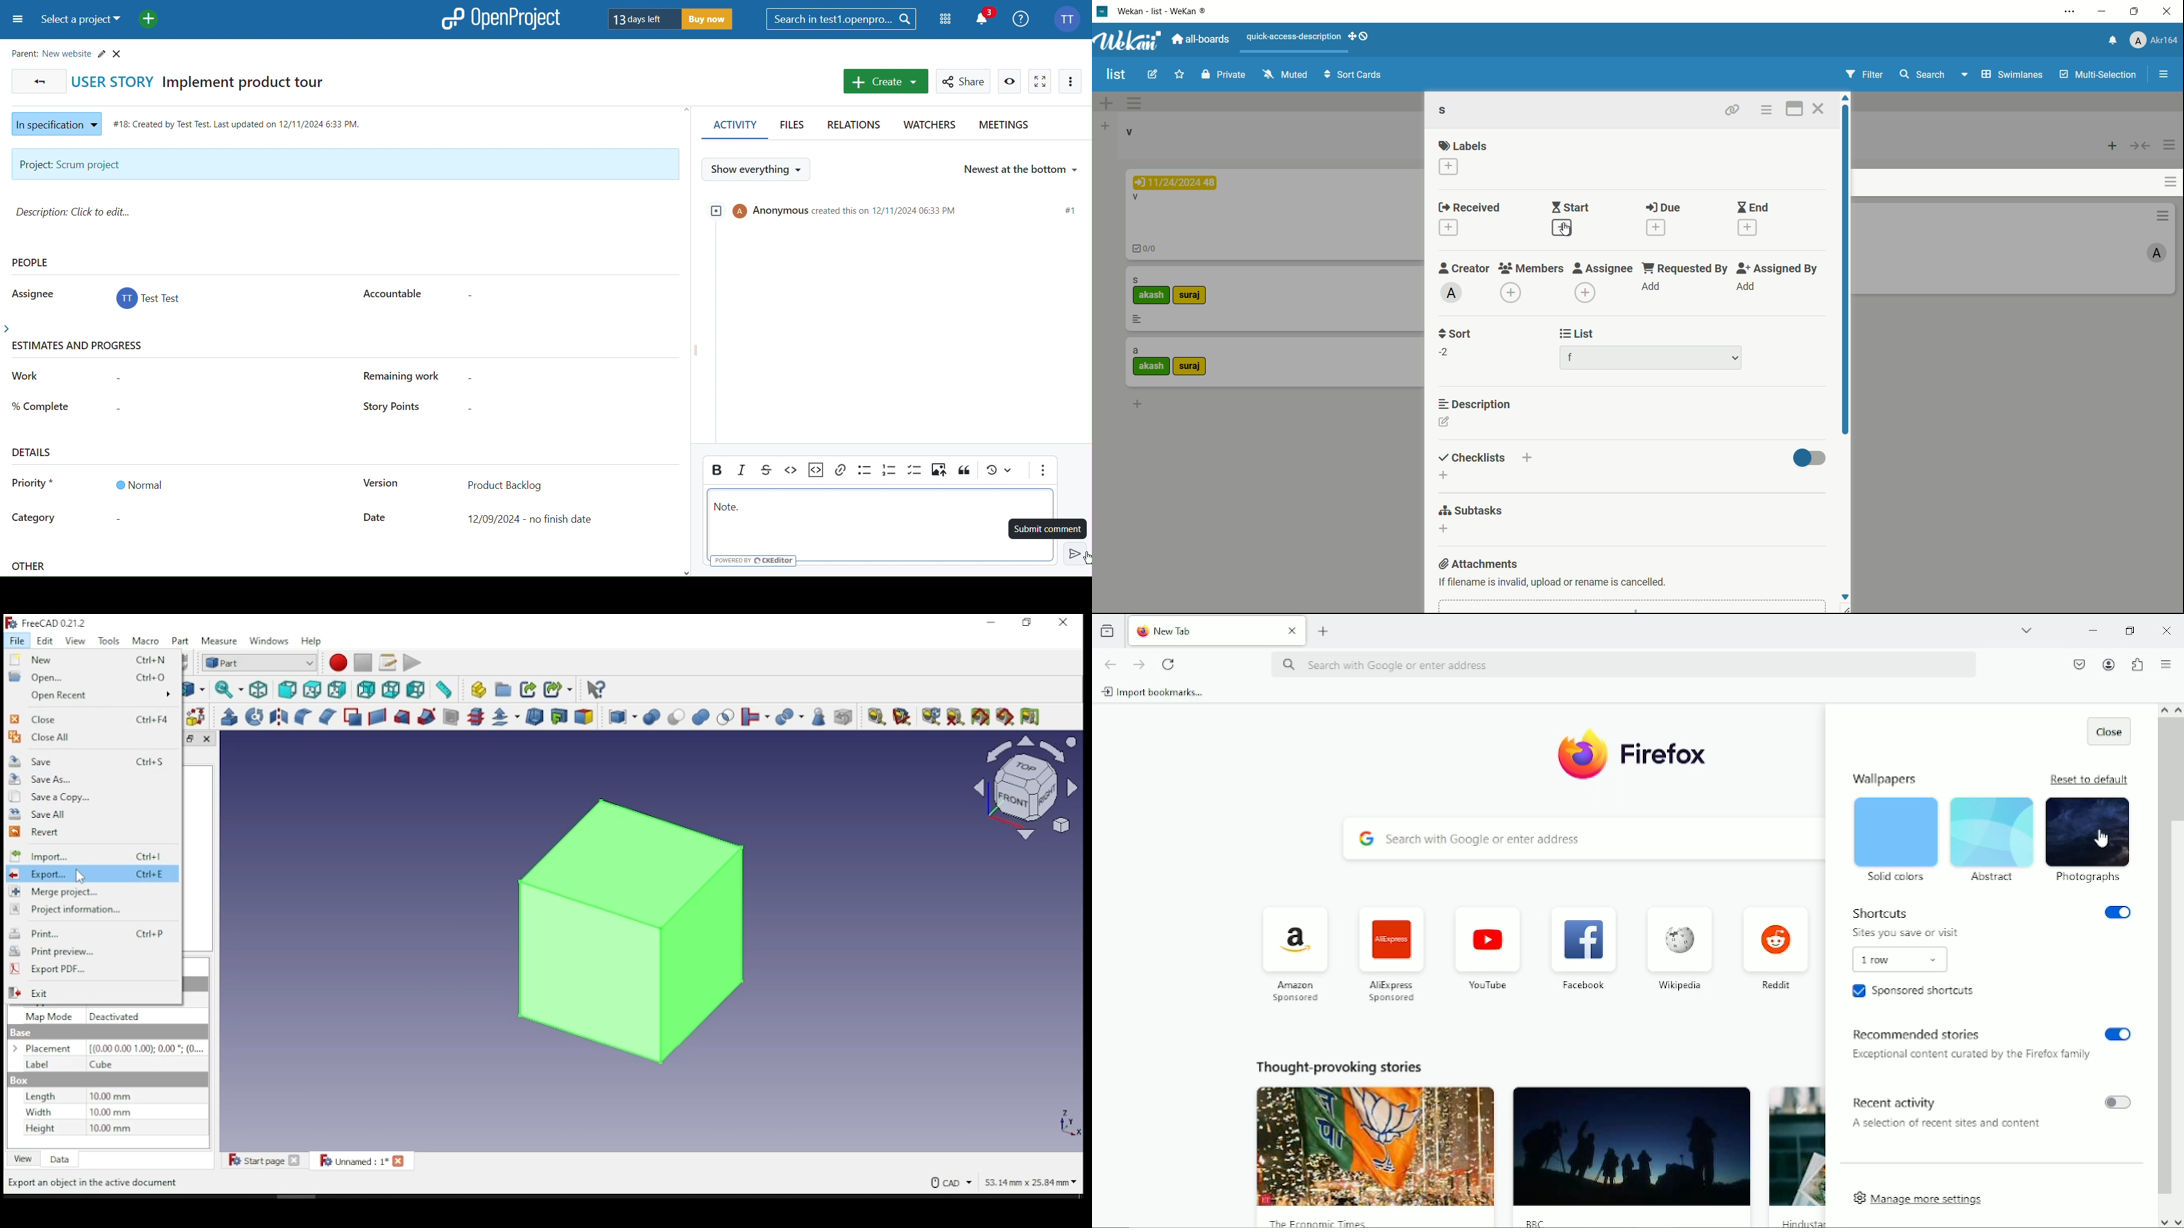 The height and width of the screenshot is (1232, 2184). Describe the element at coordinates (844, 717) in the screenshot. I see `defeaturing` at that location.